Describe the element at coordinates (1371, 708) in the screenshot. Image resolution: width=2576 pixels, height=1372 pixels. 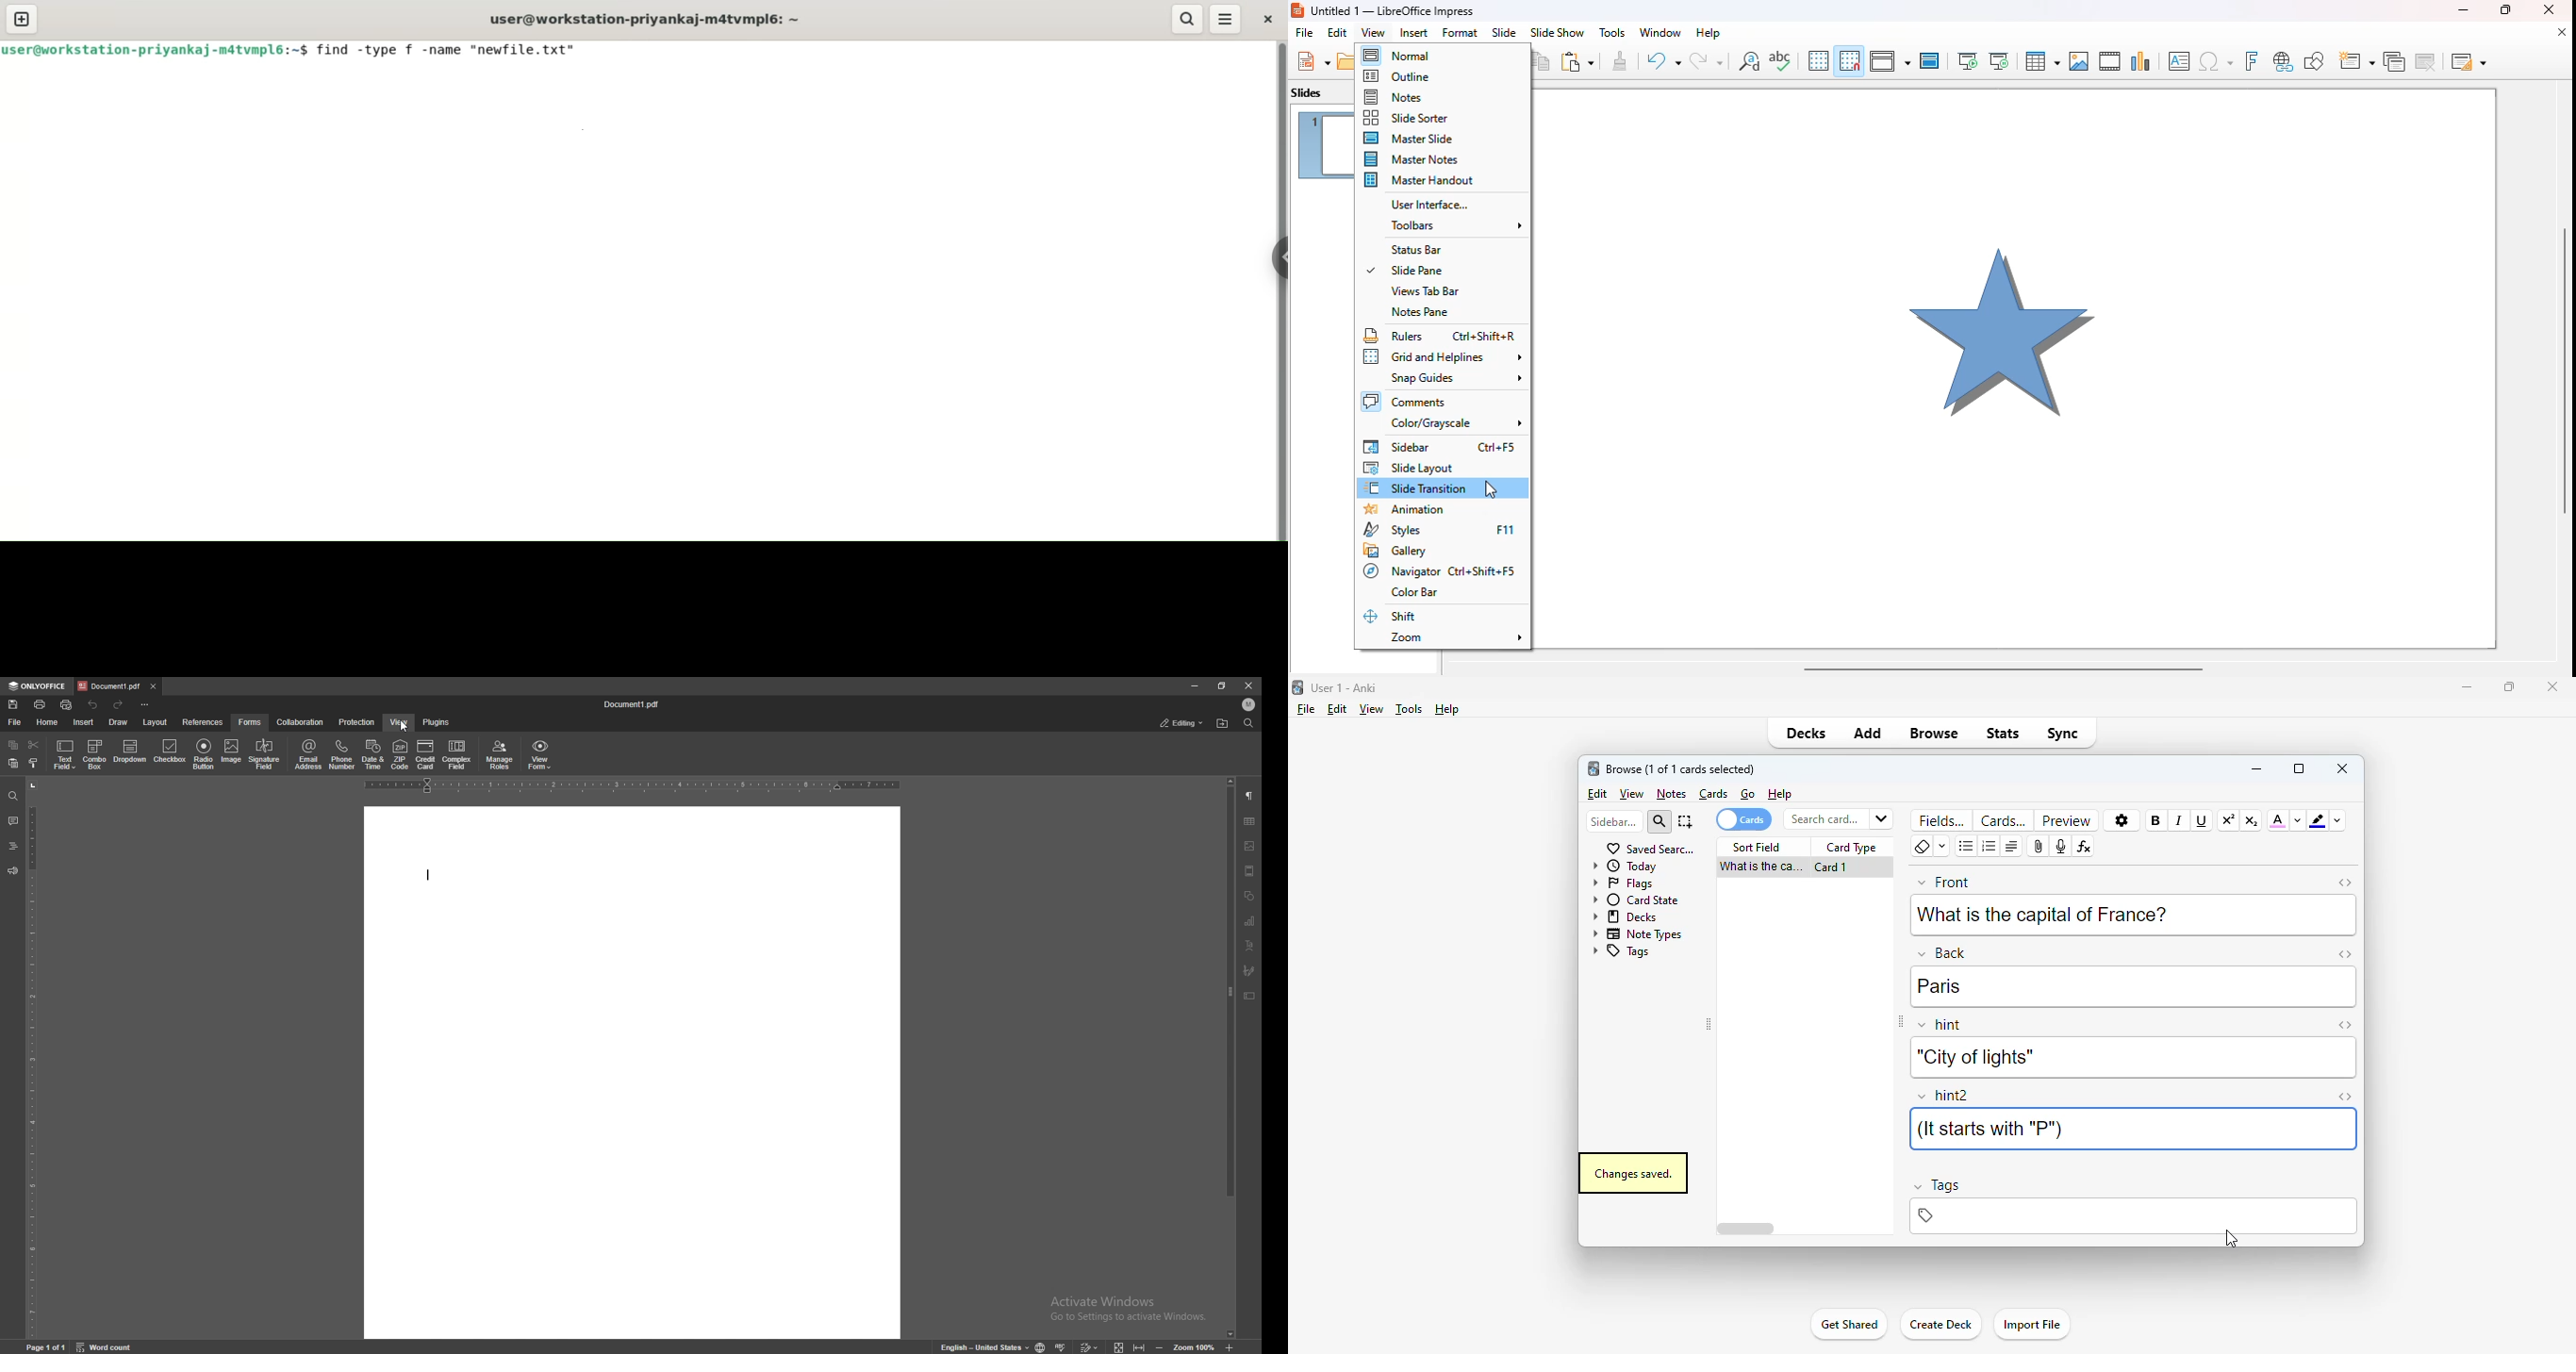
I see `view` at that location.